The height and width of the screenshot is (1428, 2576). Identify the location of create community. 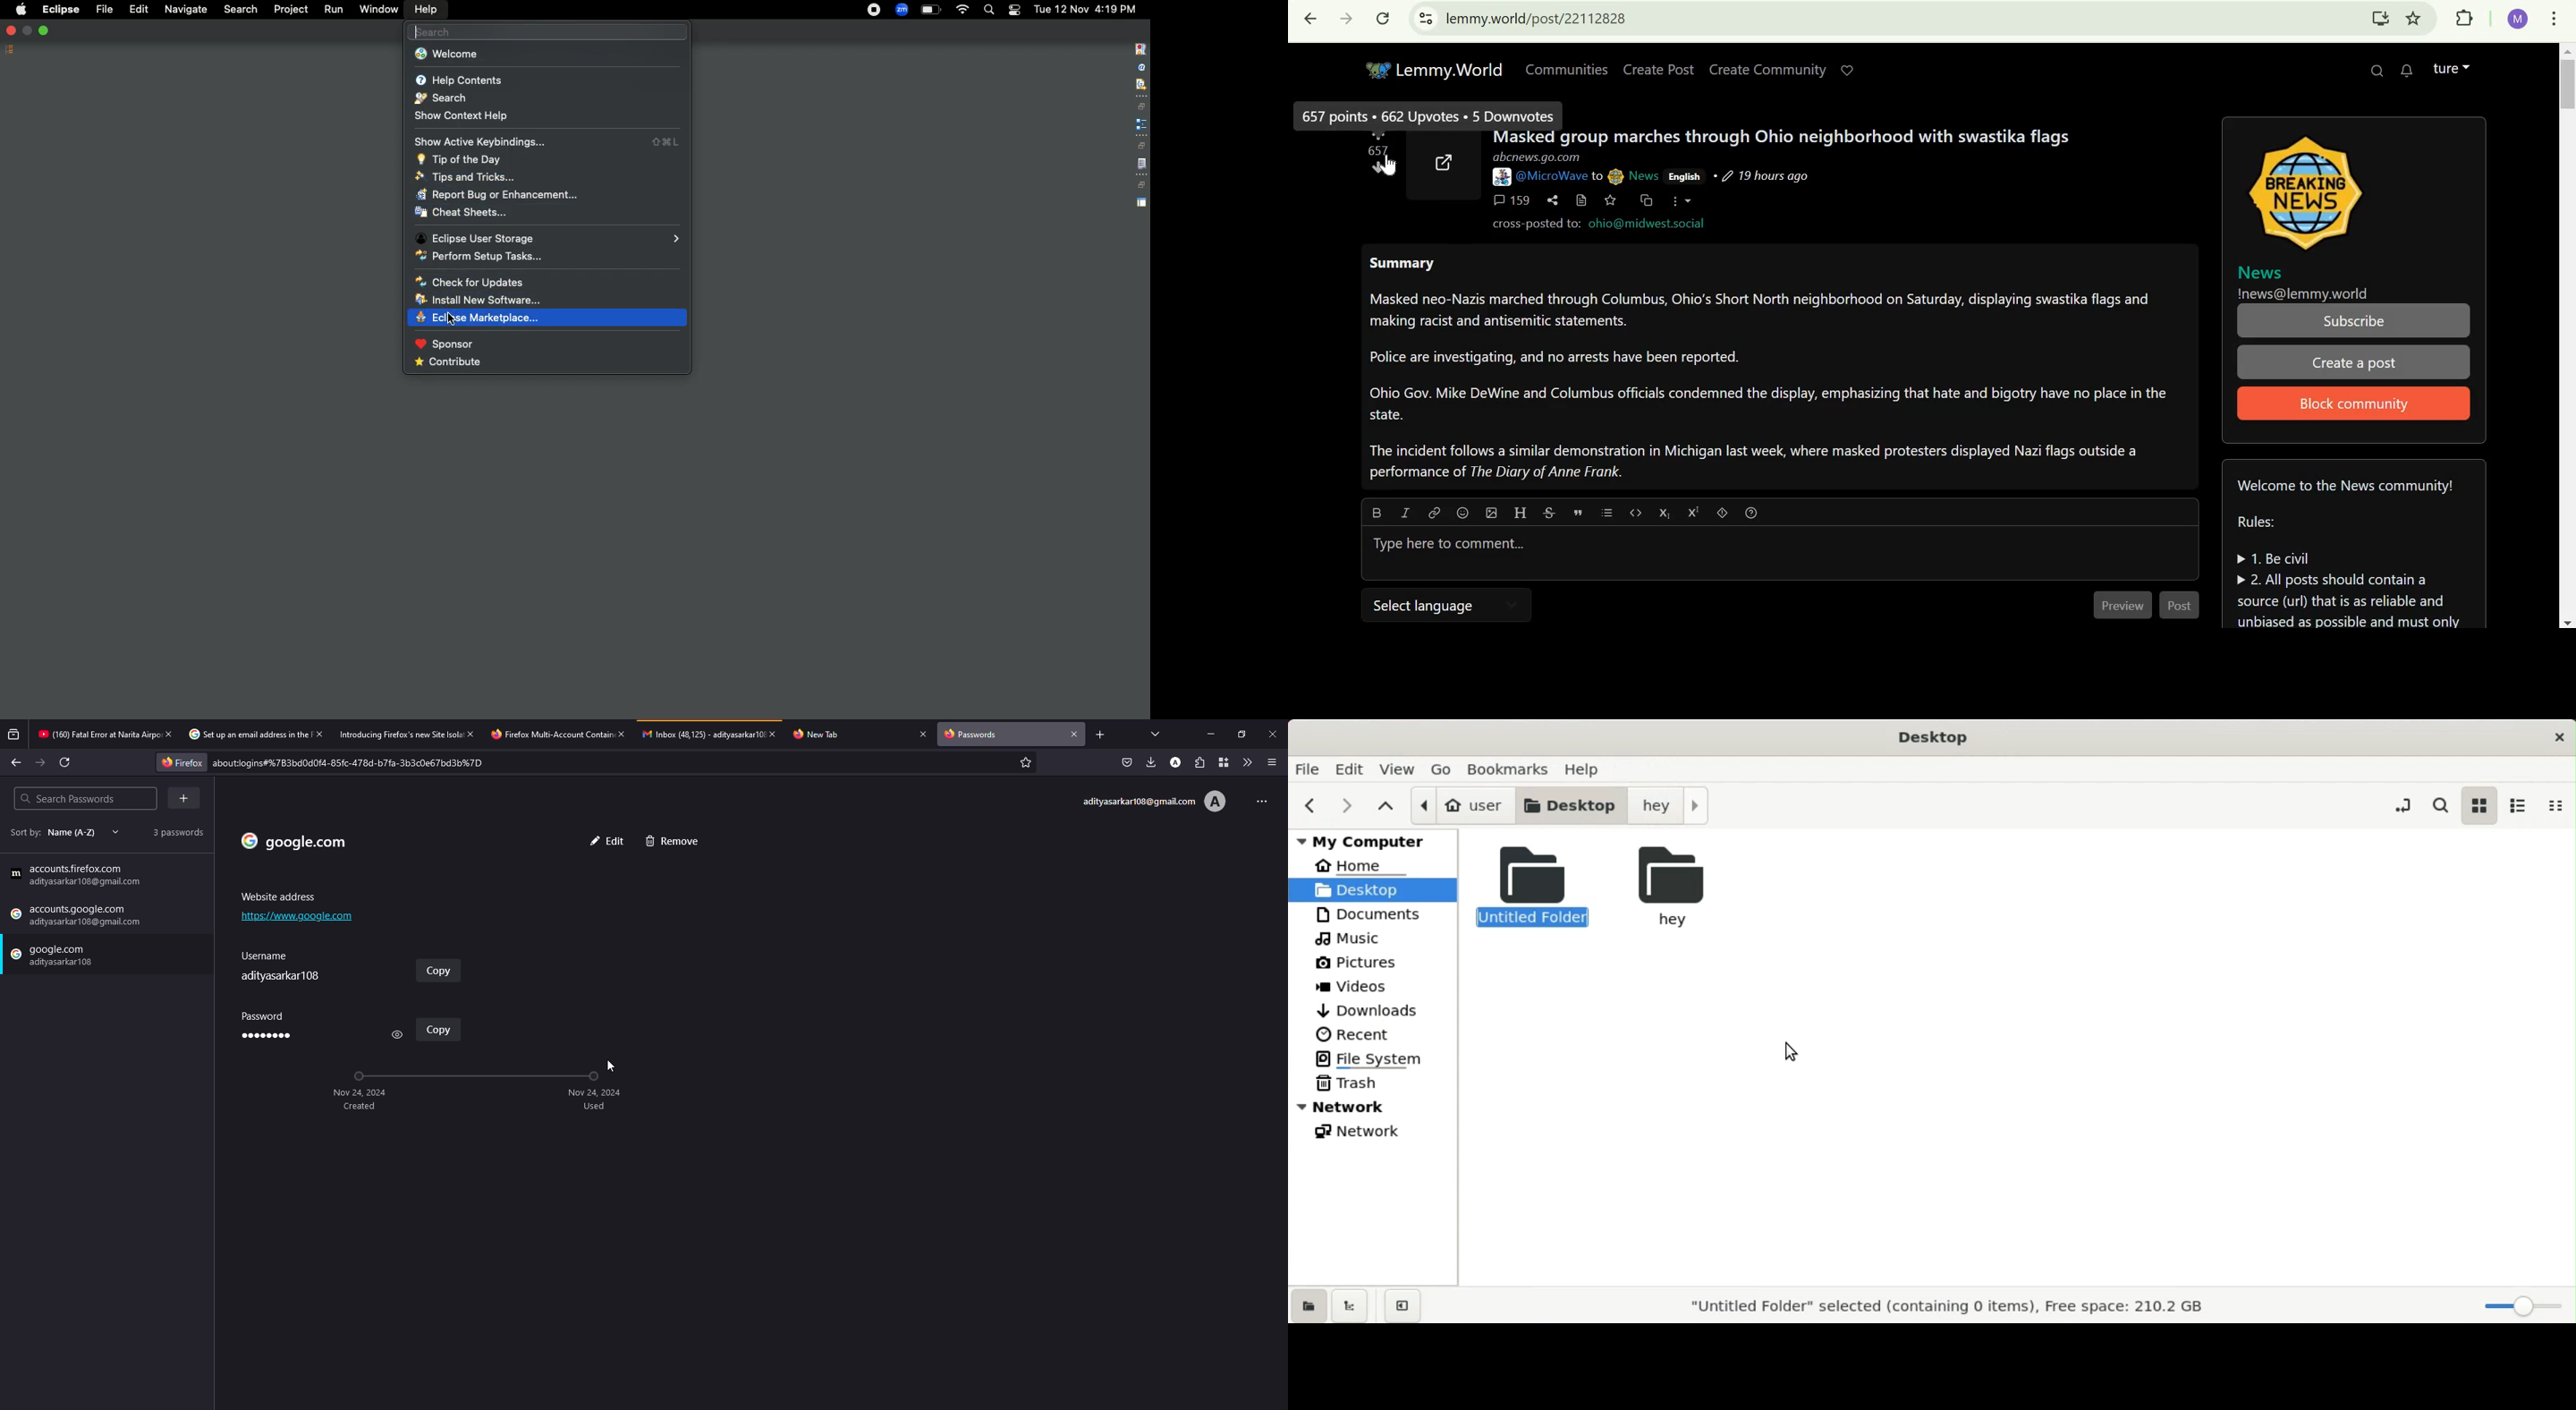
(1765, 69).